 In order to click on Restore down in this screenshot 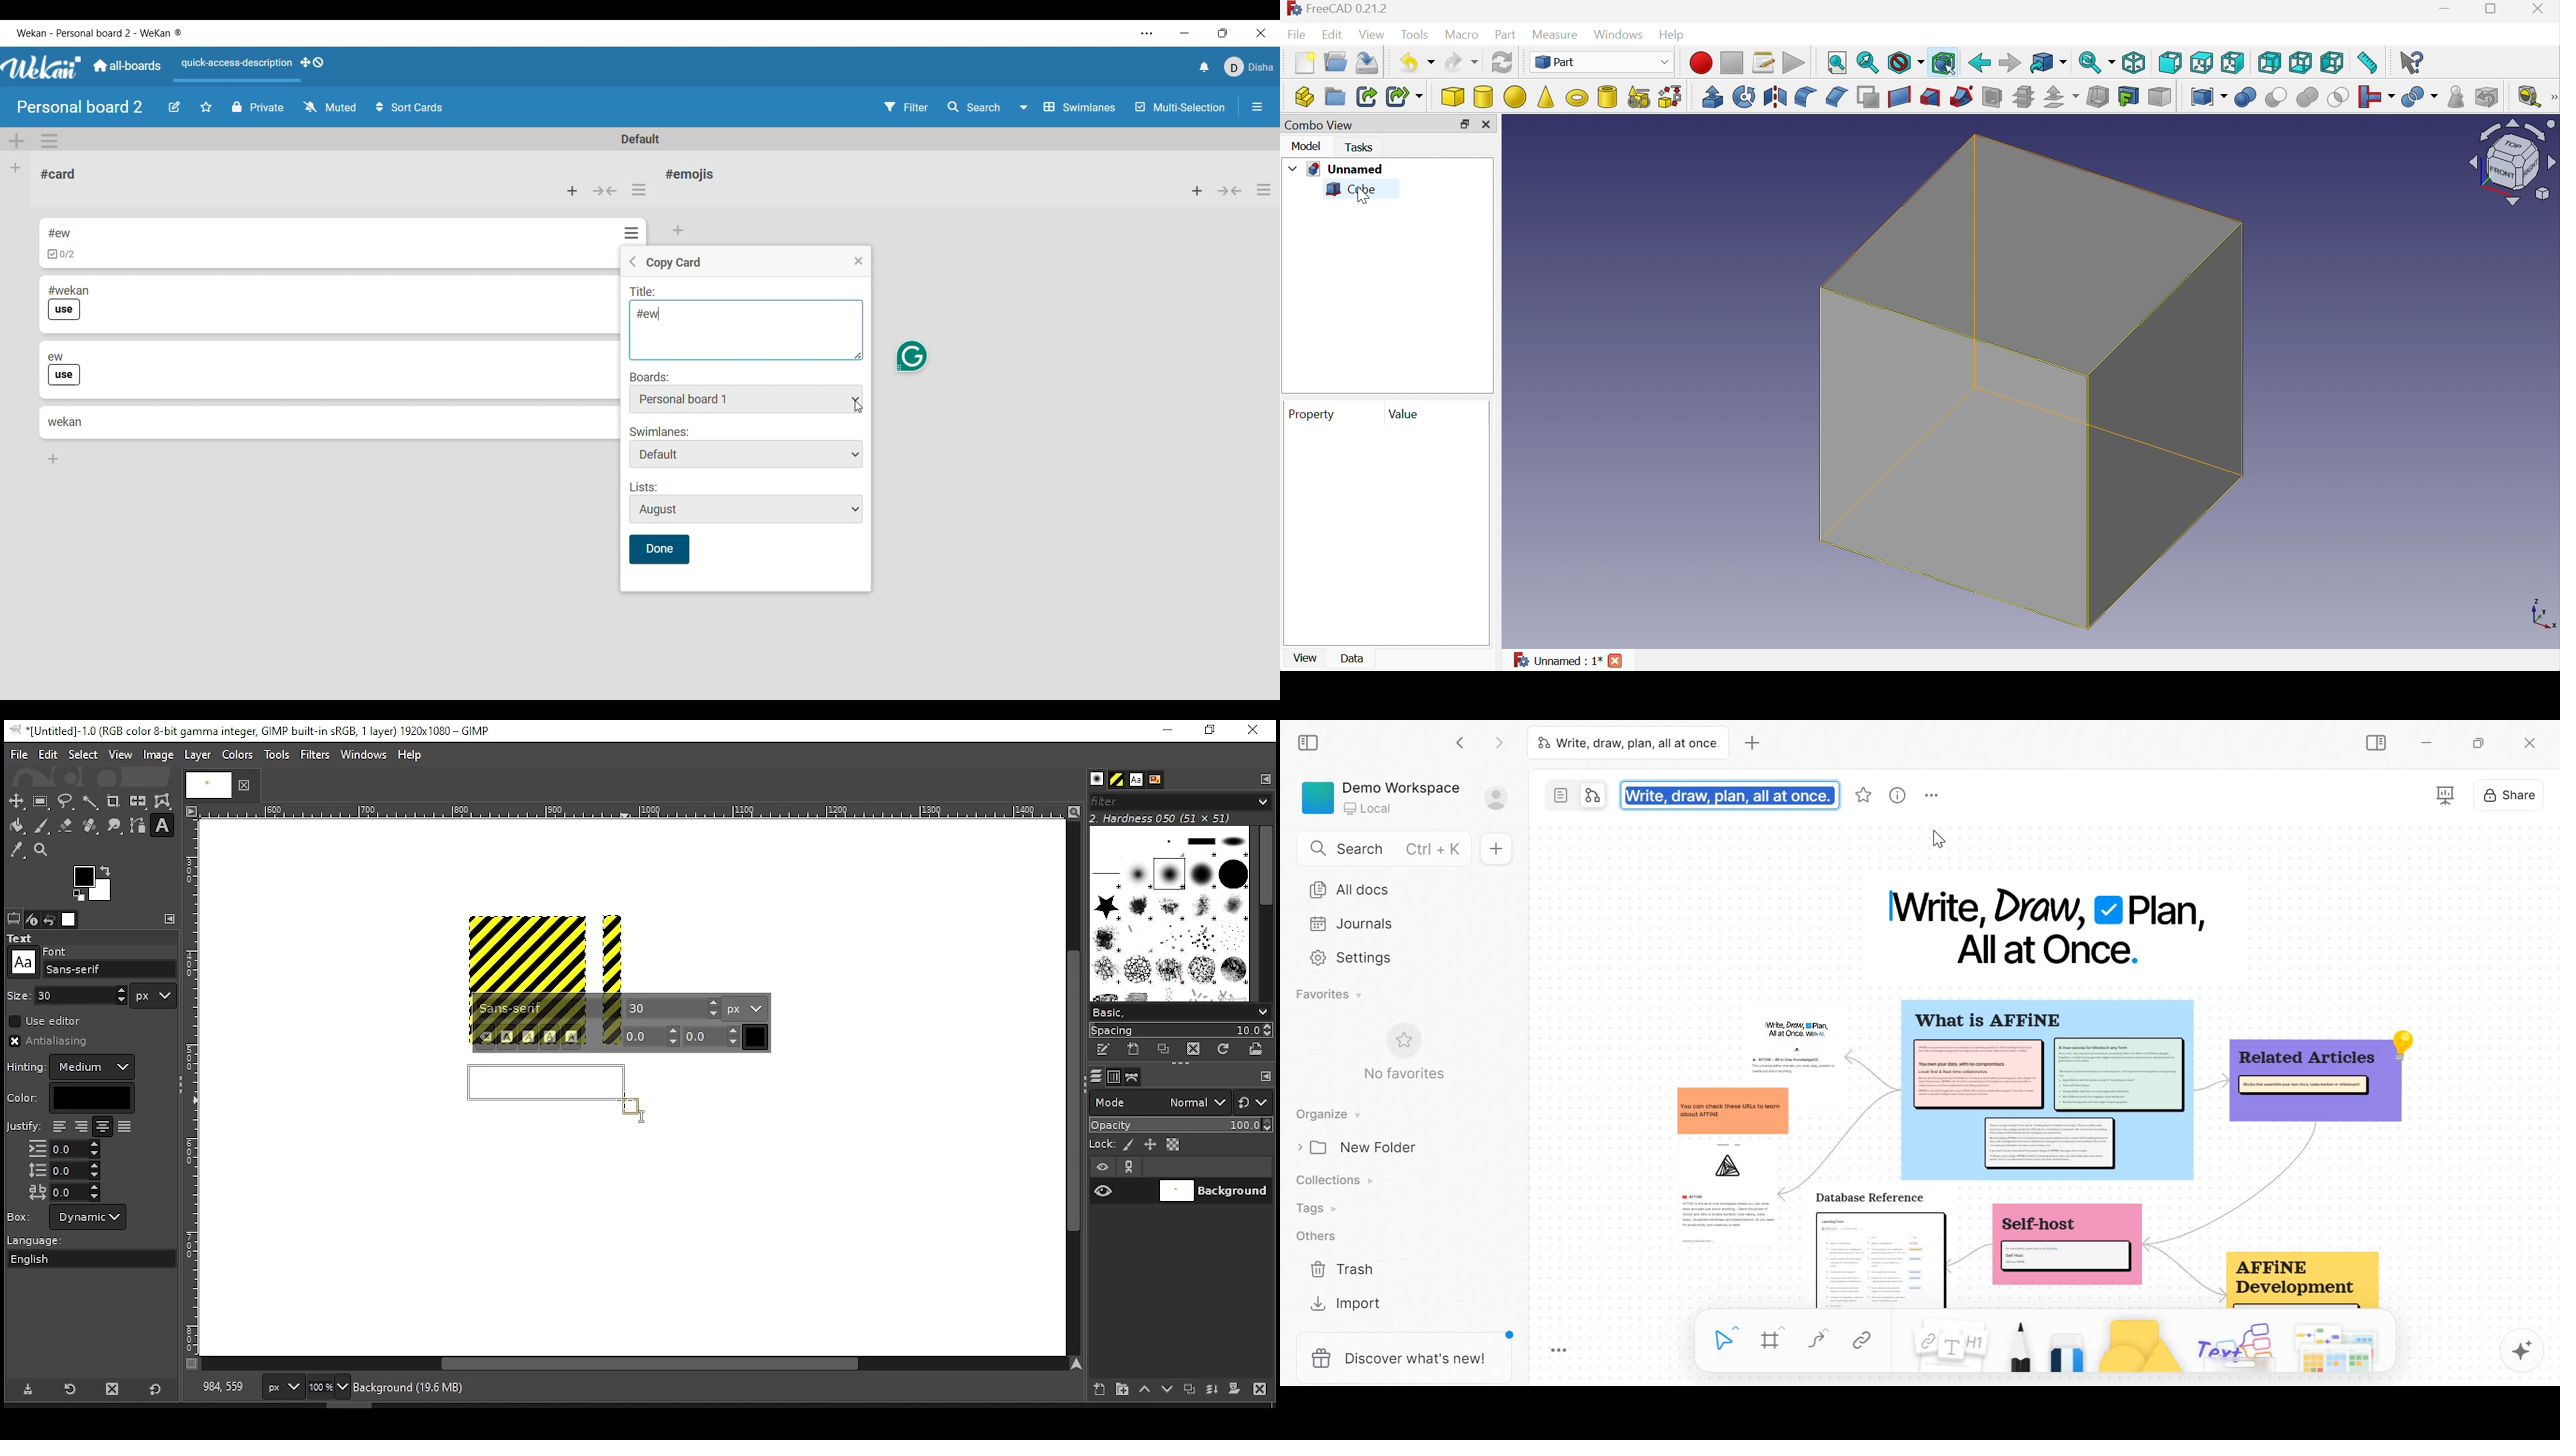, I will do `click(1468, 125)`.